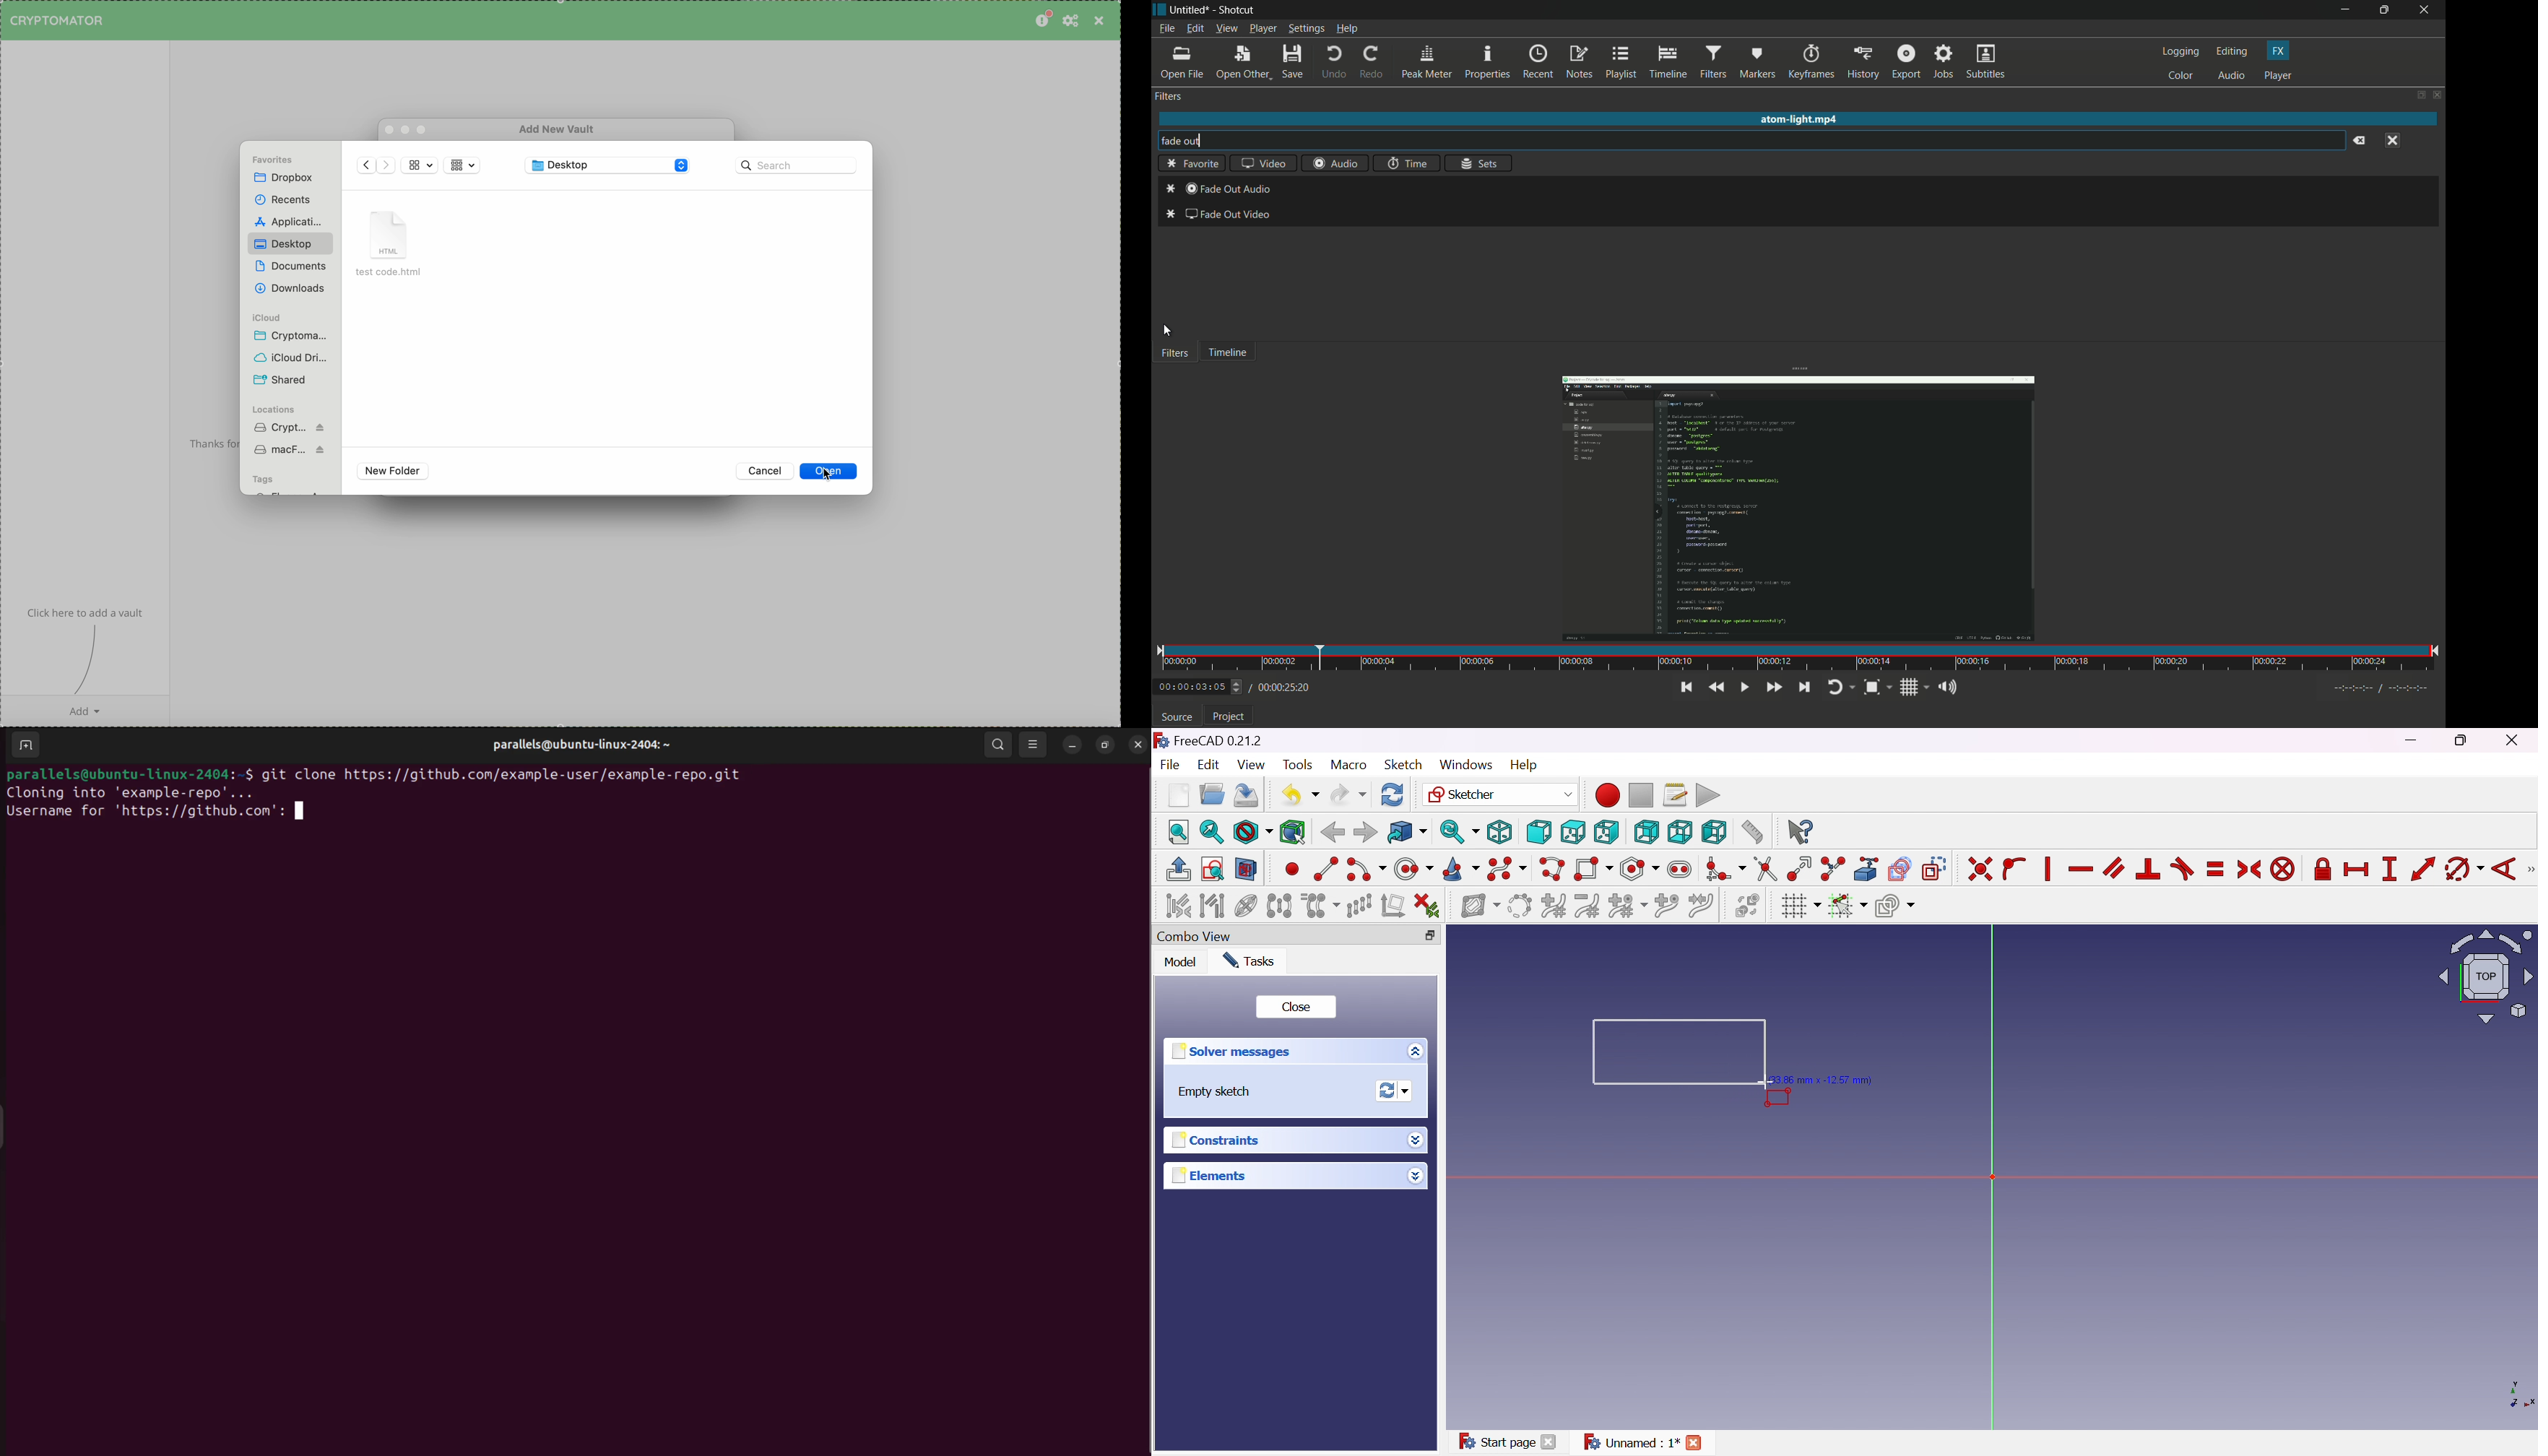 Image resolution: width=2548 pixels, height=1456 pixels. What do you see at coordinates (1296, 762) in the screenshot?
I see `Tools` at bounding box center [1296, 762].